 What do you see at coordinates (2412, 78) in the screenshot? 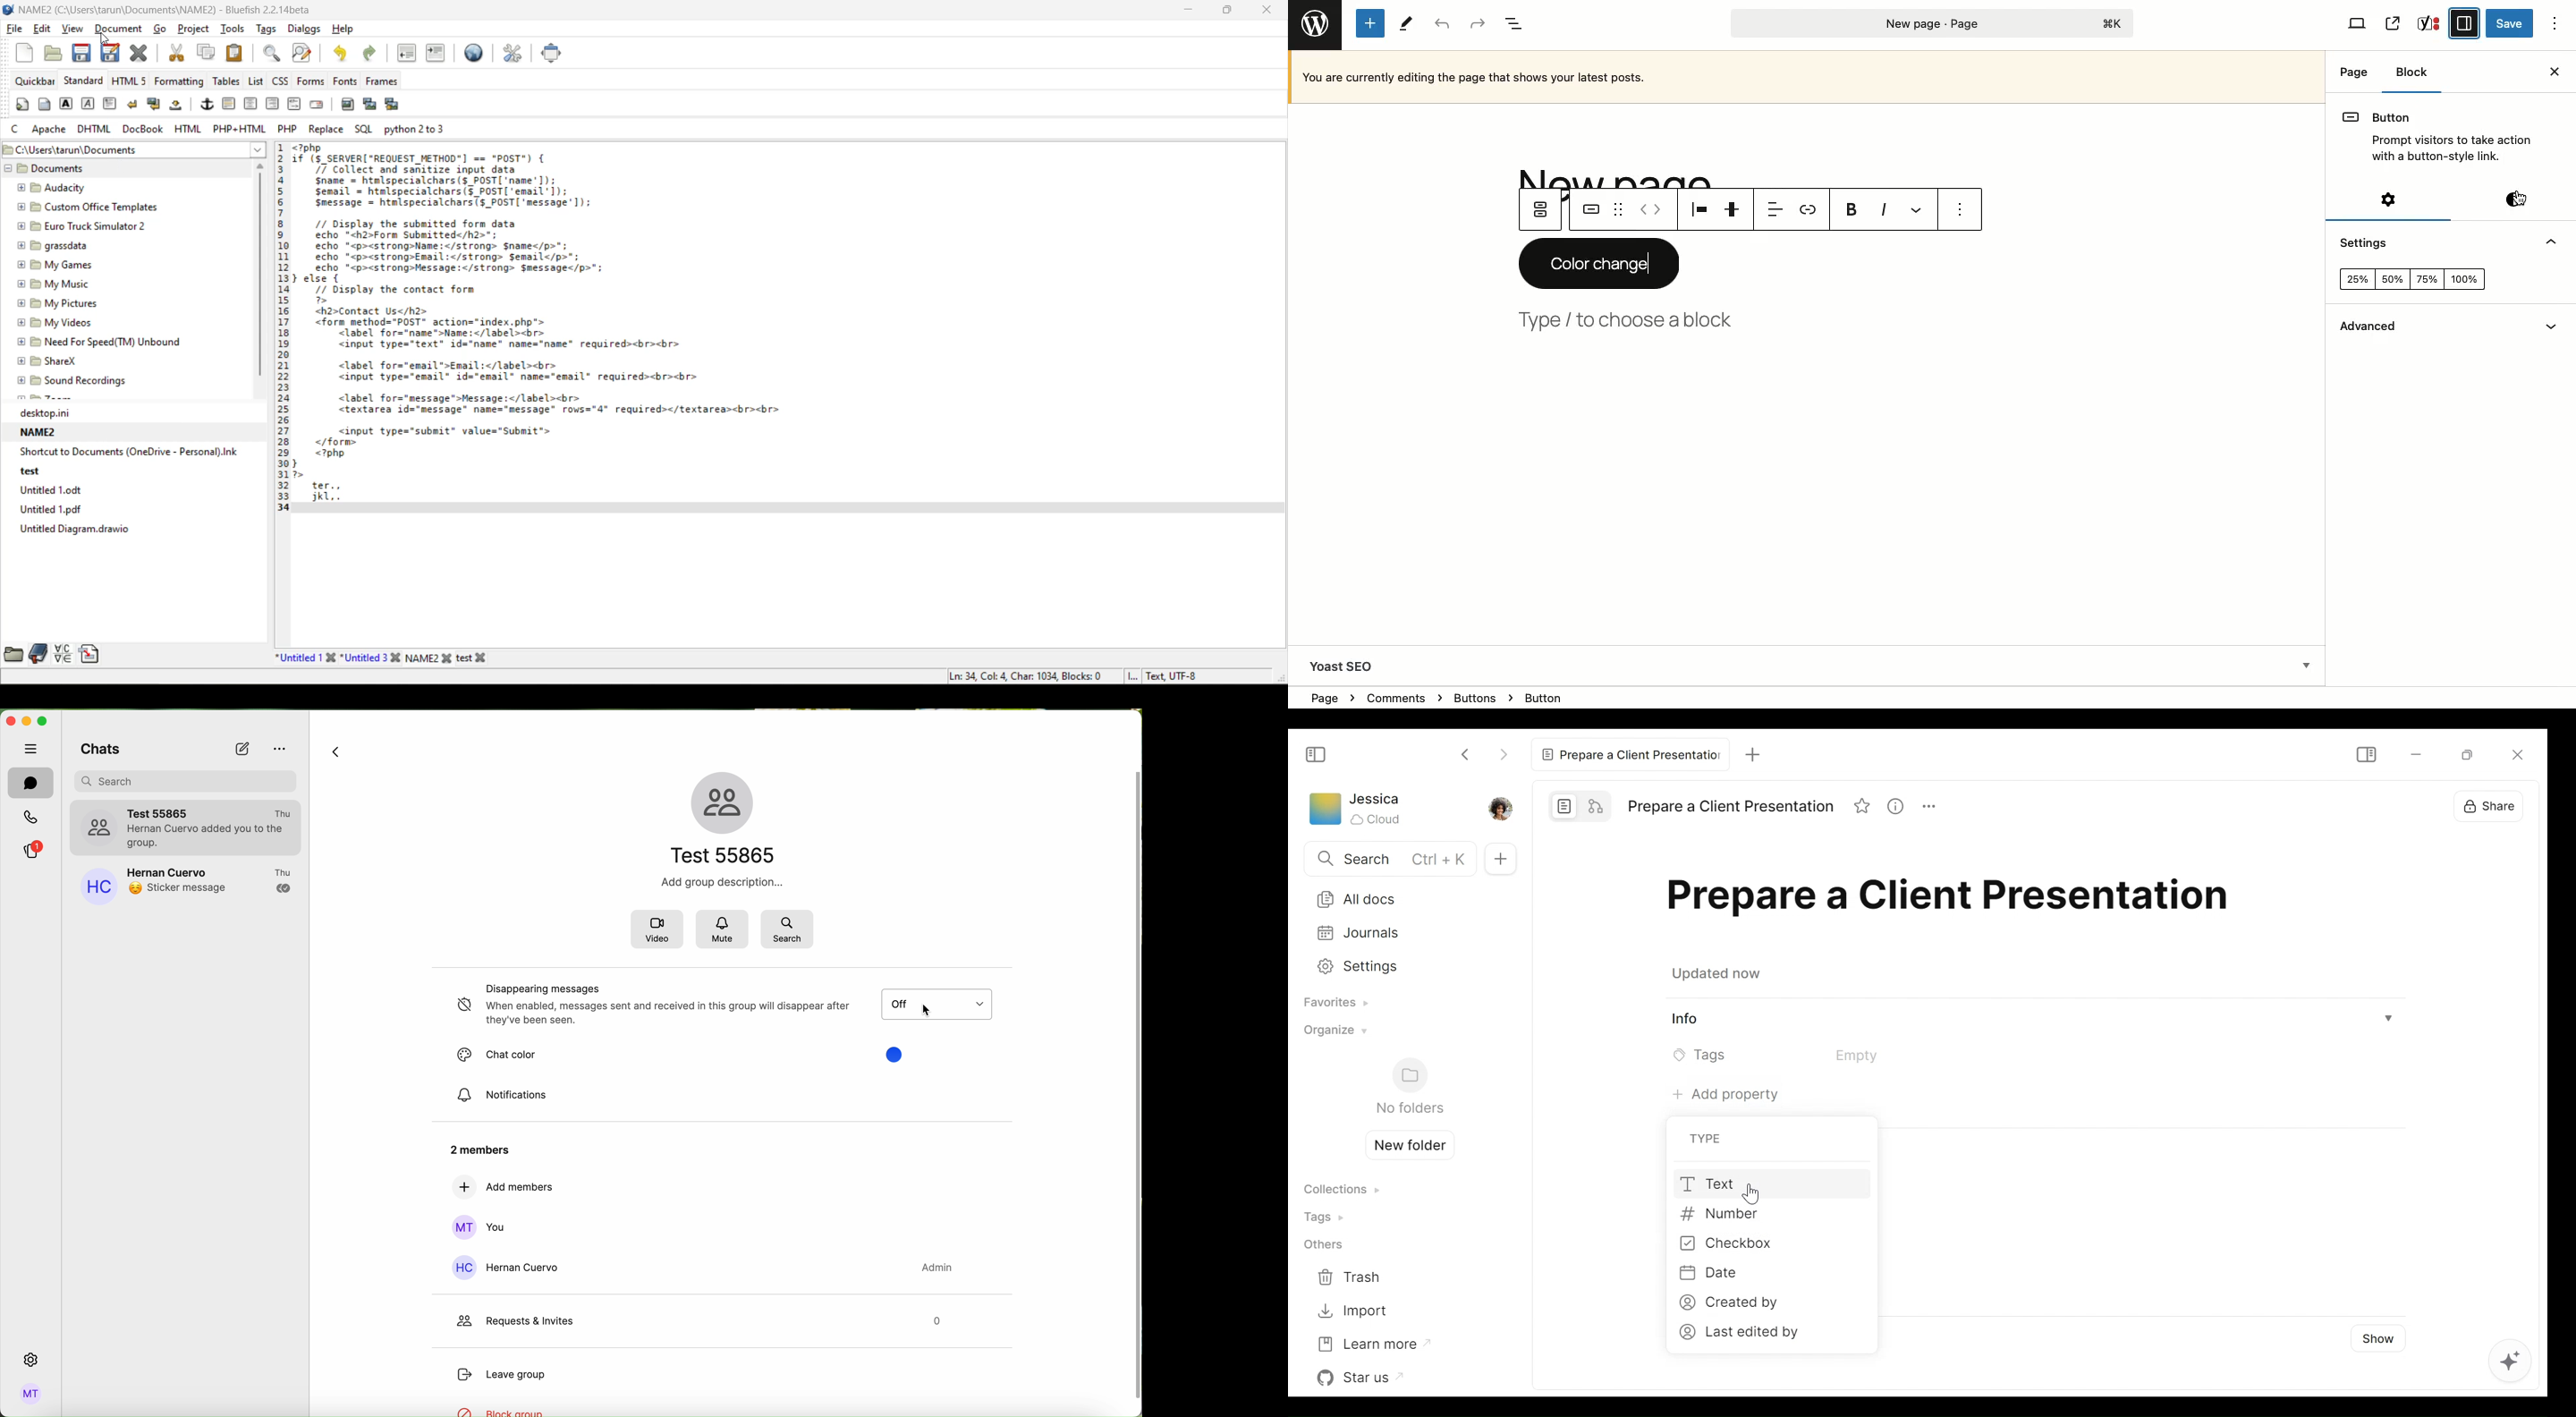
I see `Block` at bounding box center [2412, 78].